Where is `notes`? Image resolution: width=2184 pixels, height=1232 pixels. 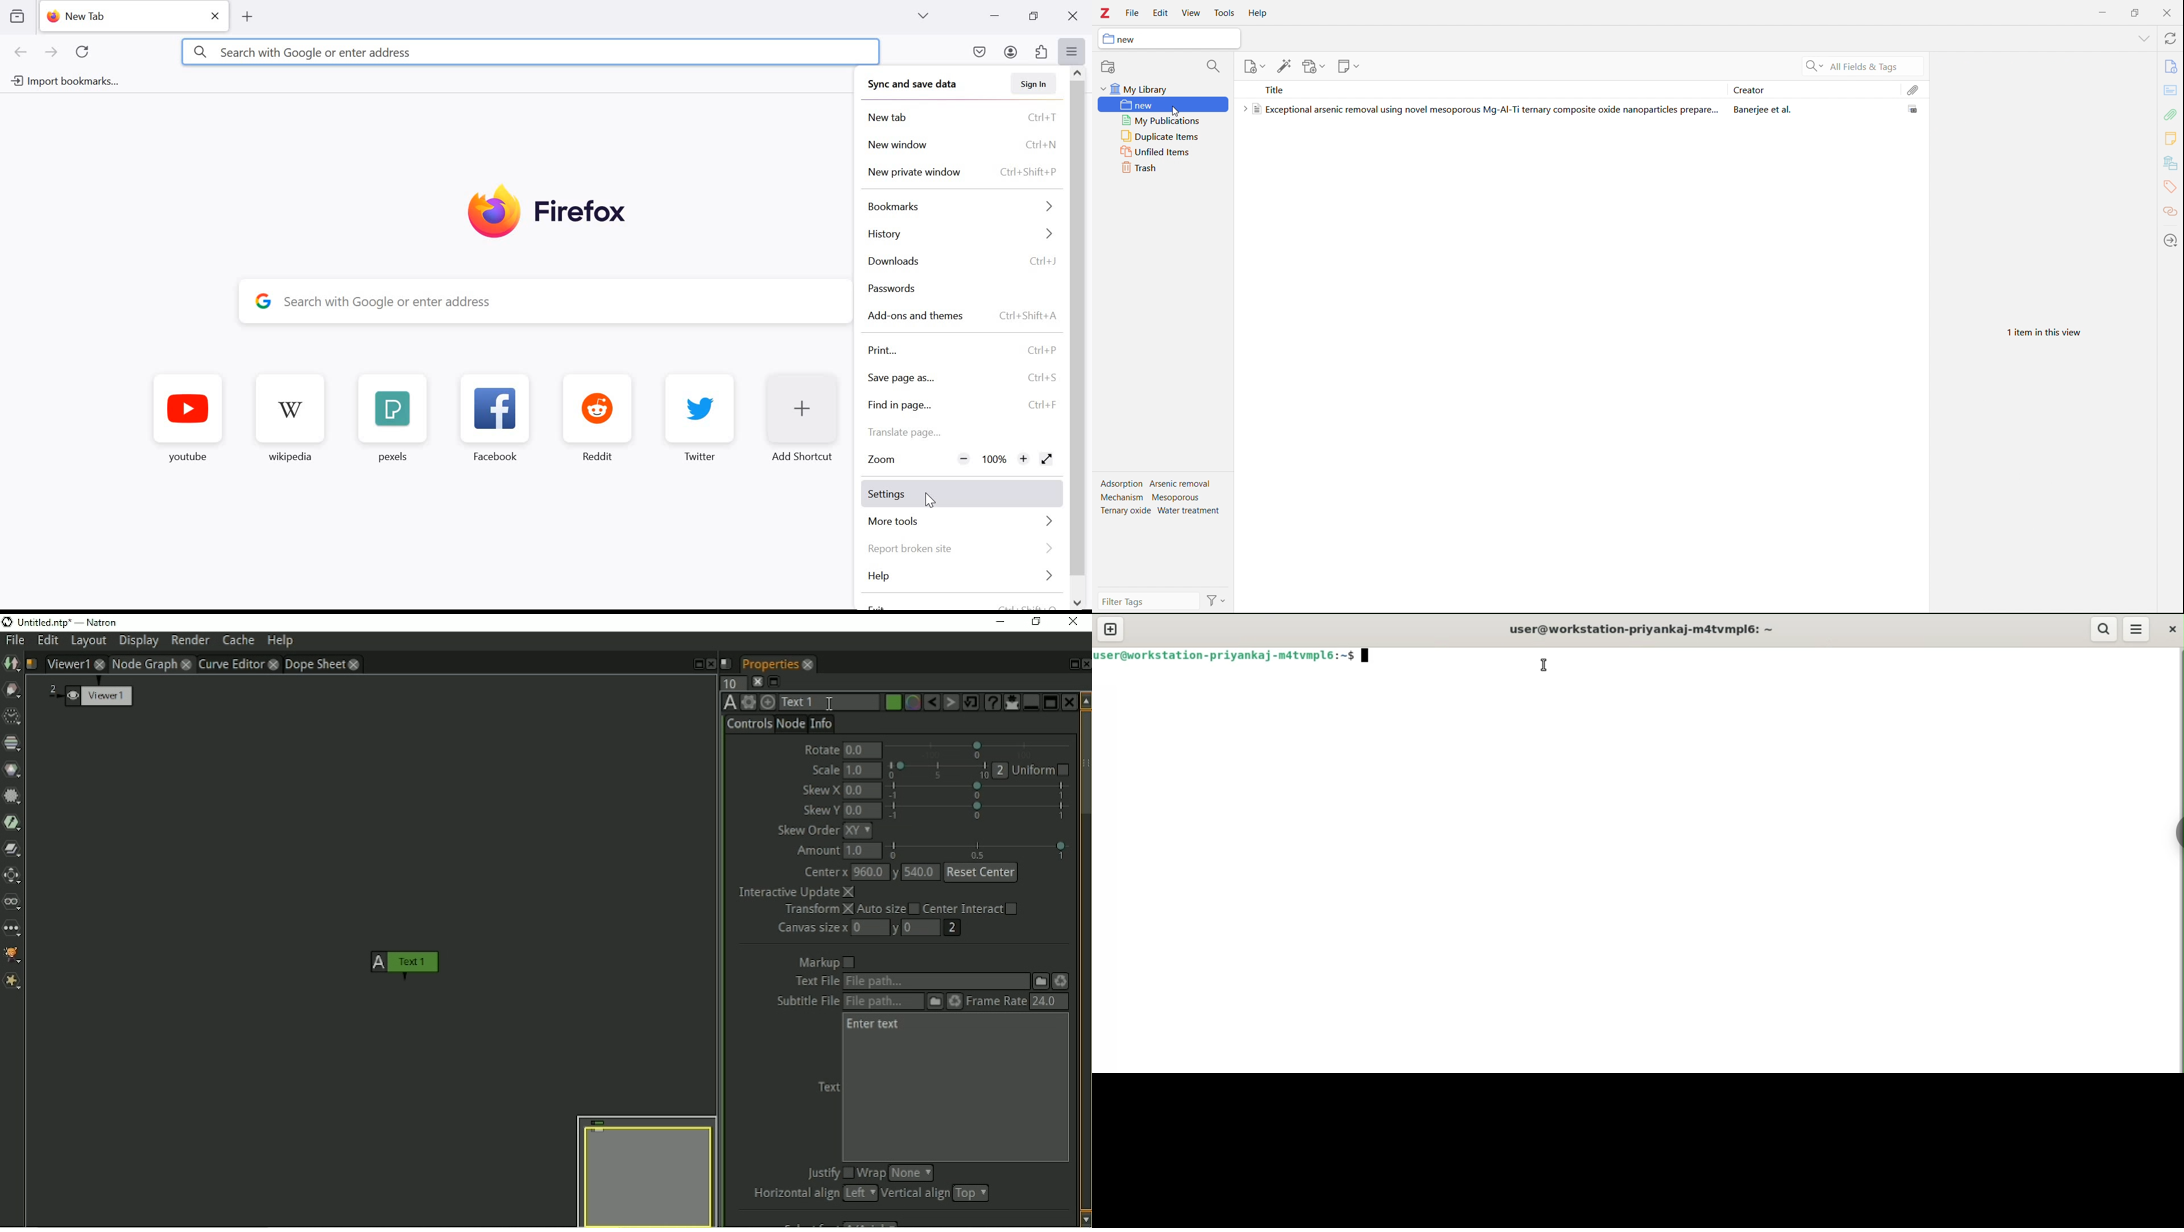
notes is located at coordinates (2170, 139).